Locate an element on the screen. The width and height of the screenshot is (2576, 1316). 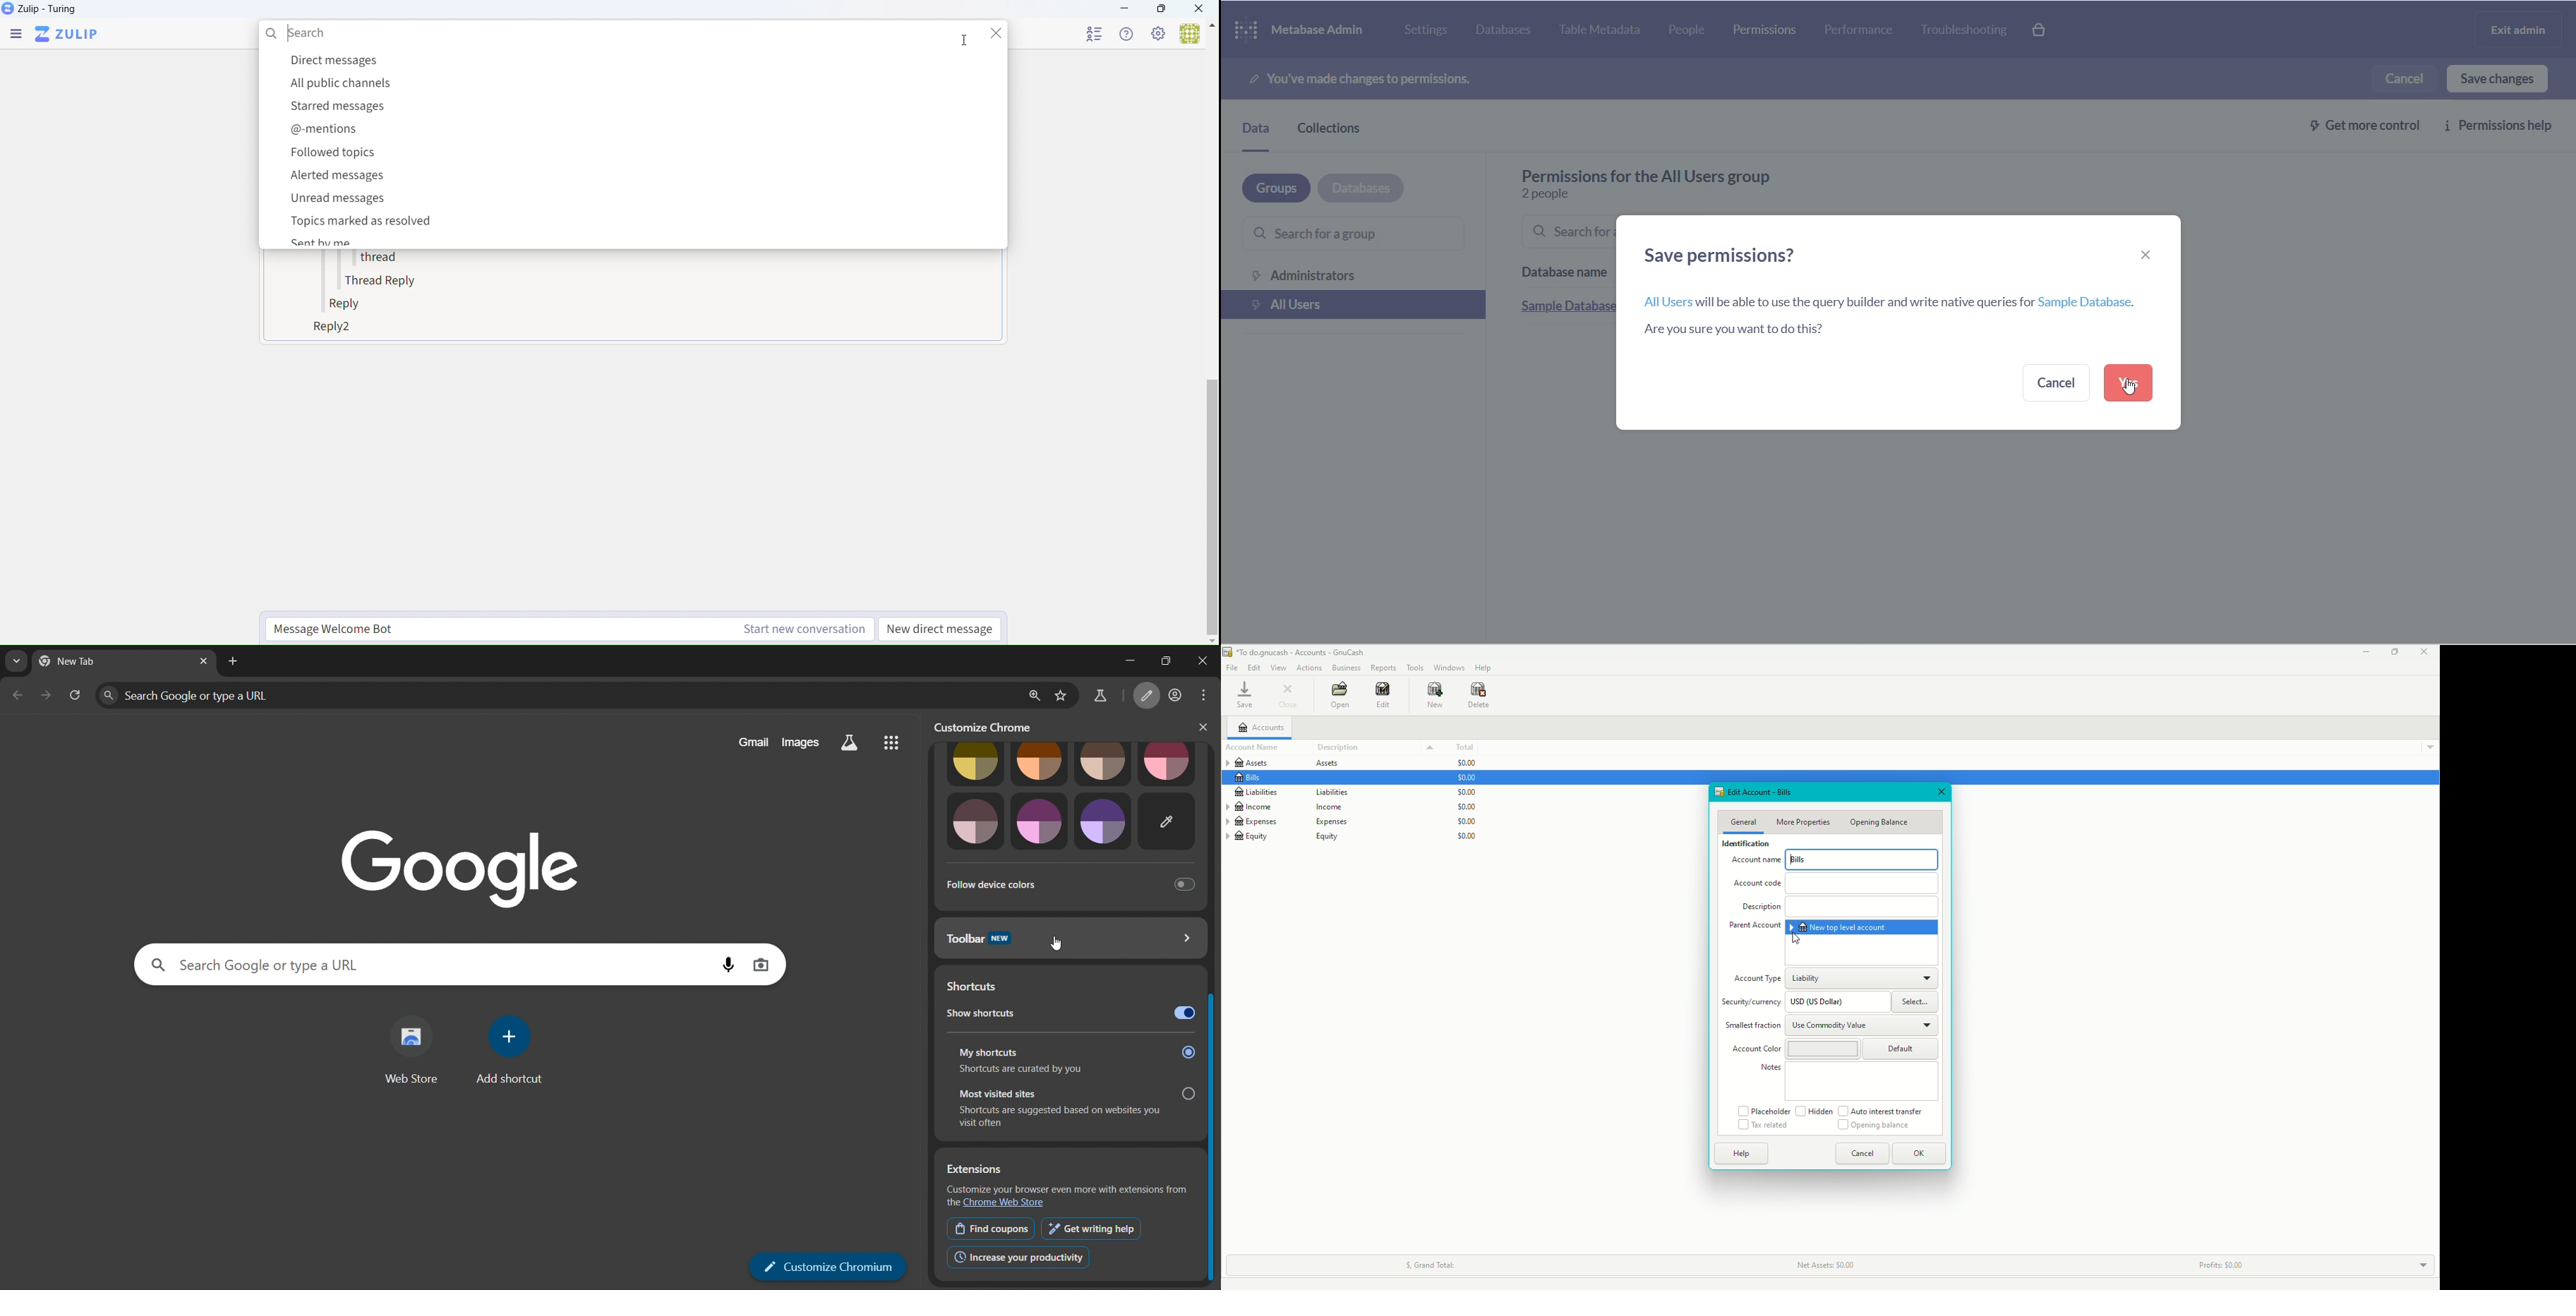
Select is located at coordinates (1919, 1002).